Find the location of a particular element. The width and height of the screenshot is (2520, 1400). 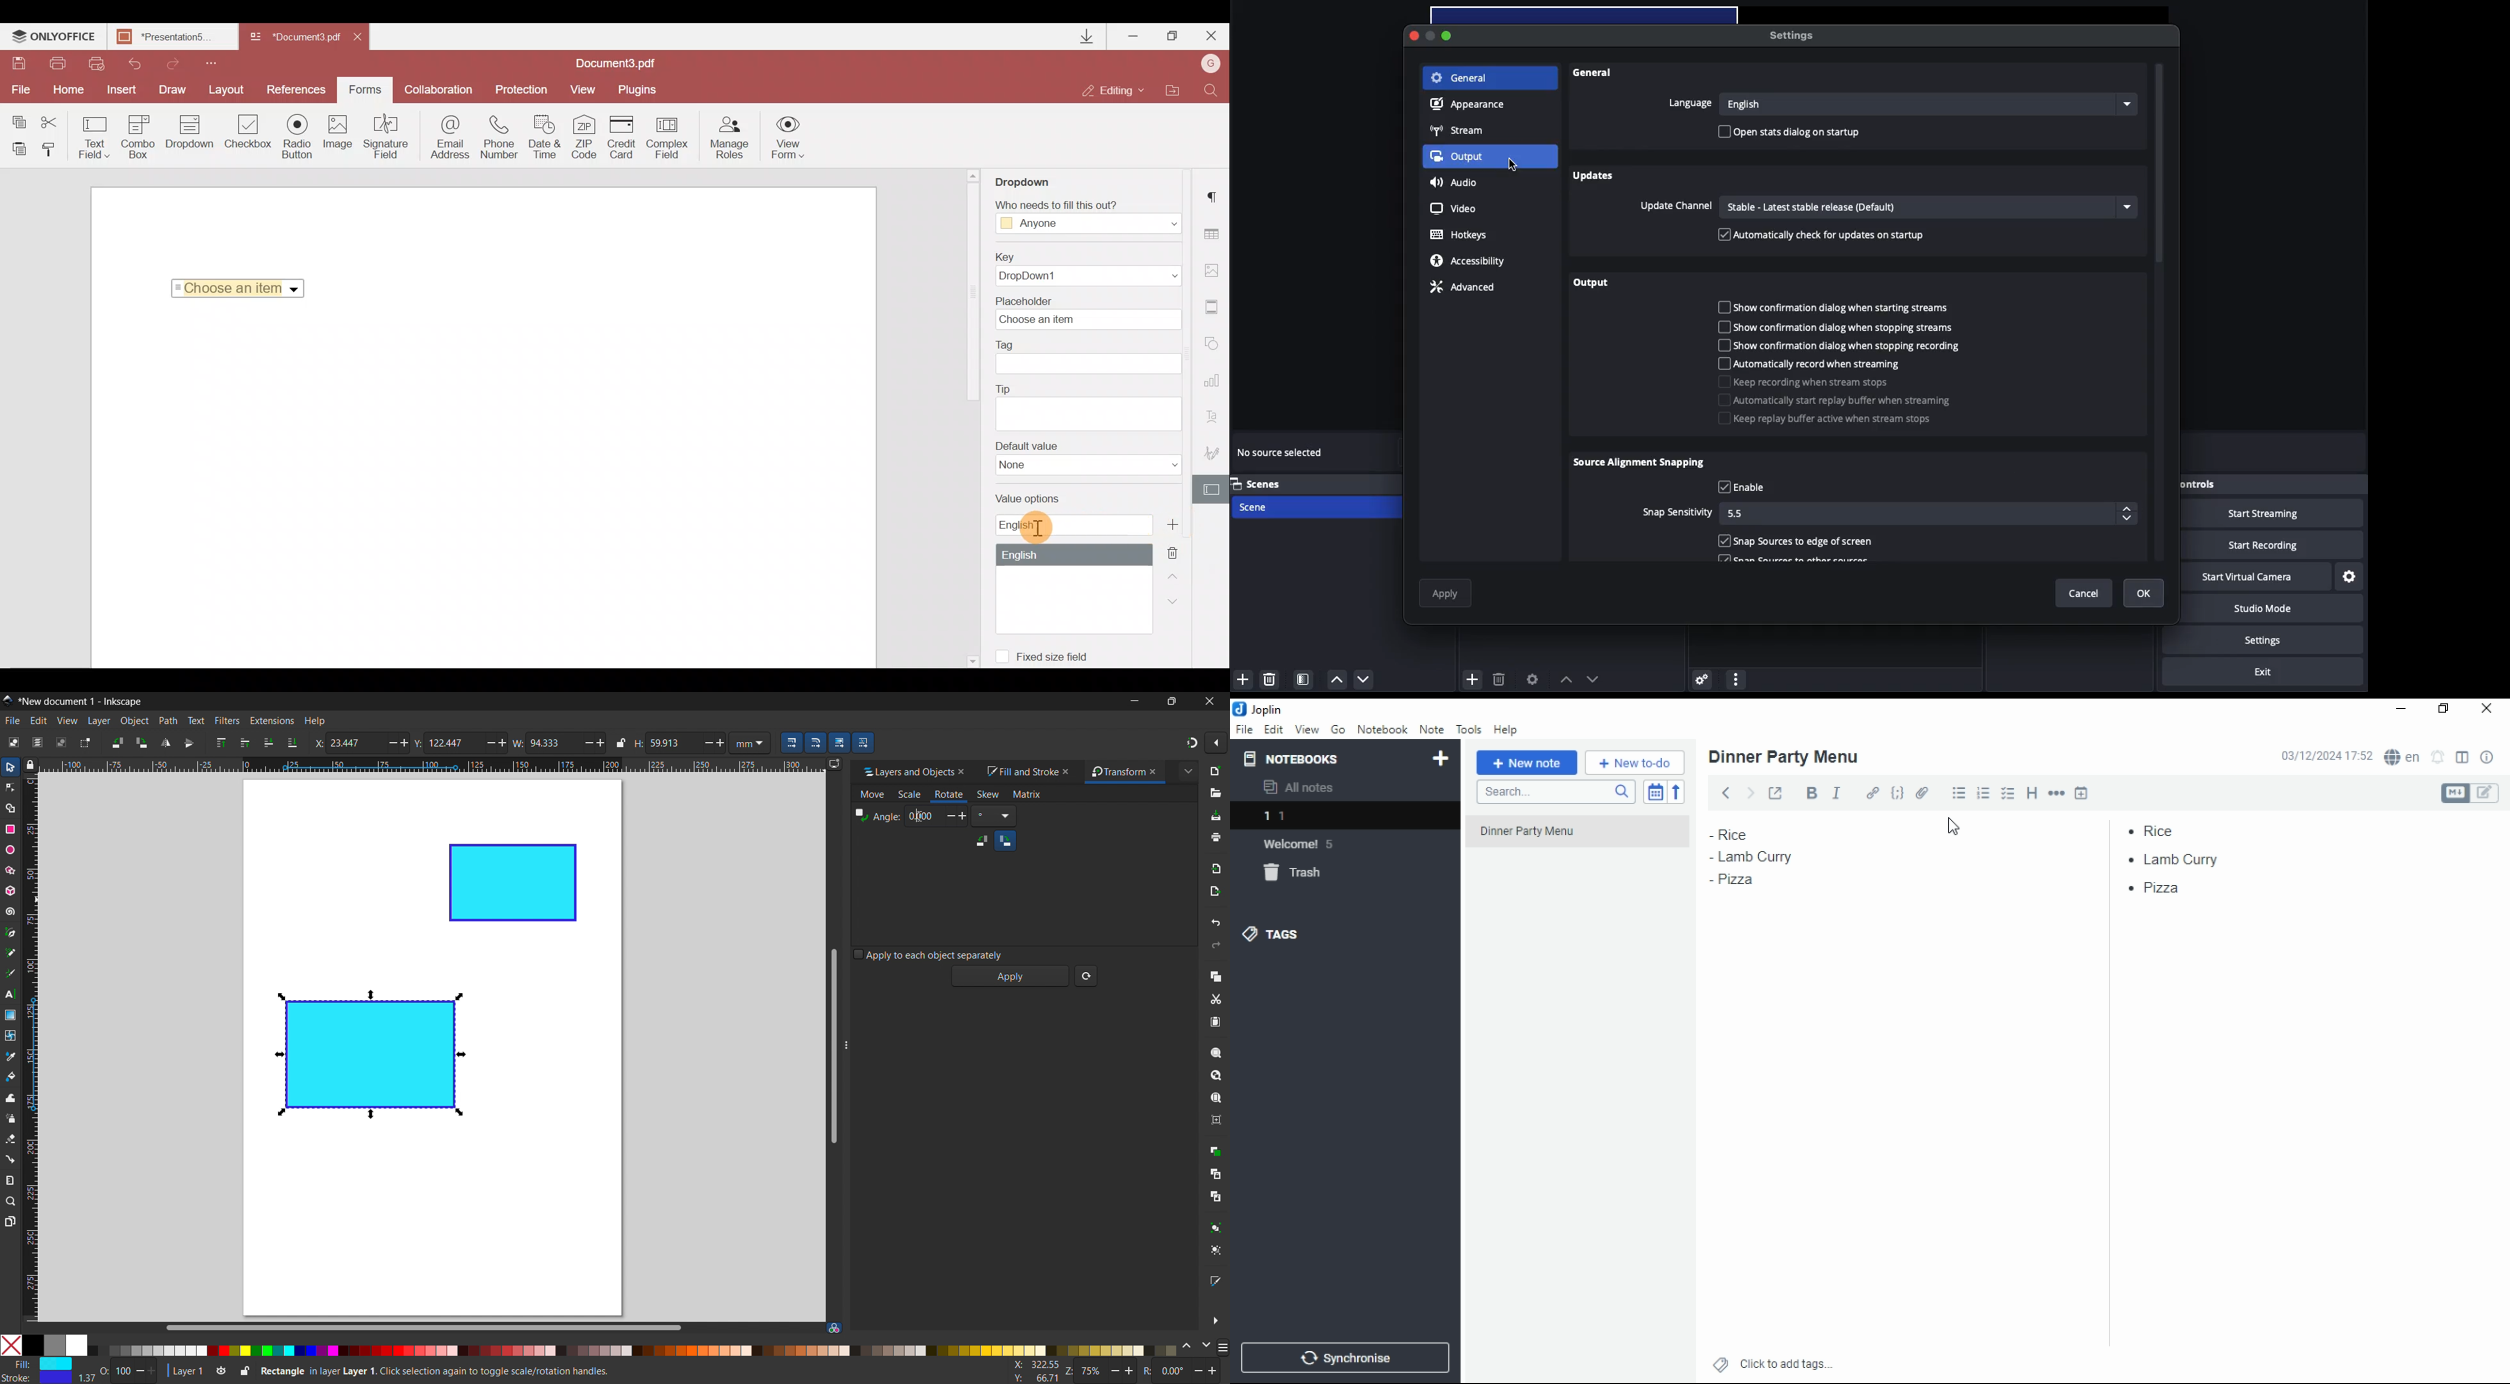

zoom selection is located at coordinates (1216, 1053).